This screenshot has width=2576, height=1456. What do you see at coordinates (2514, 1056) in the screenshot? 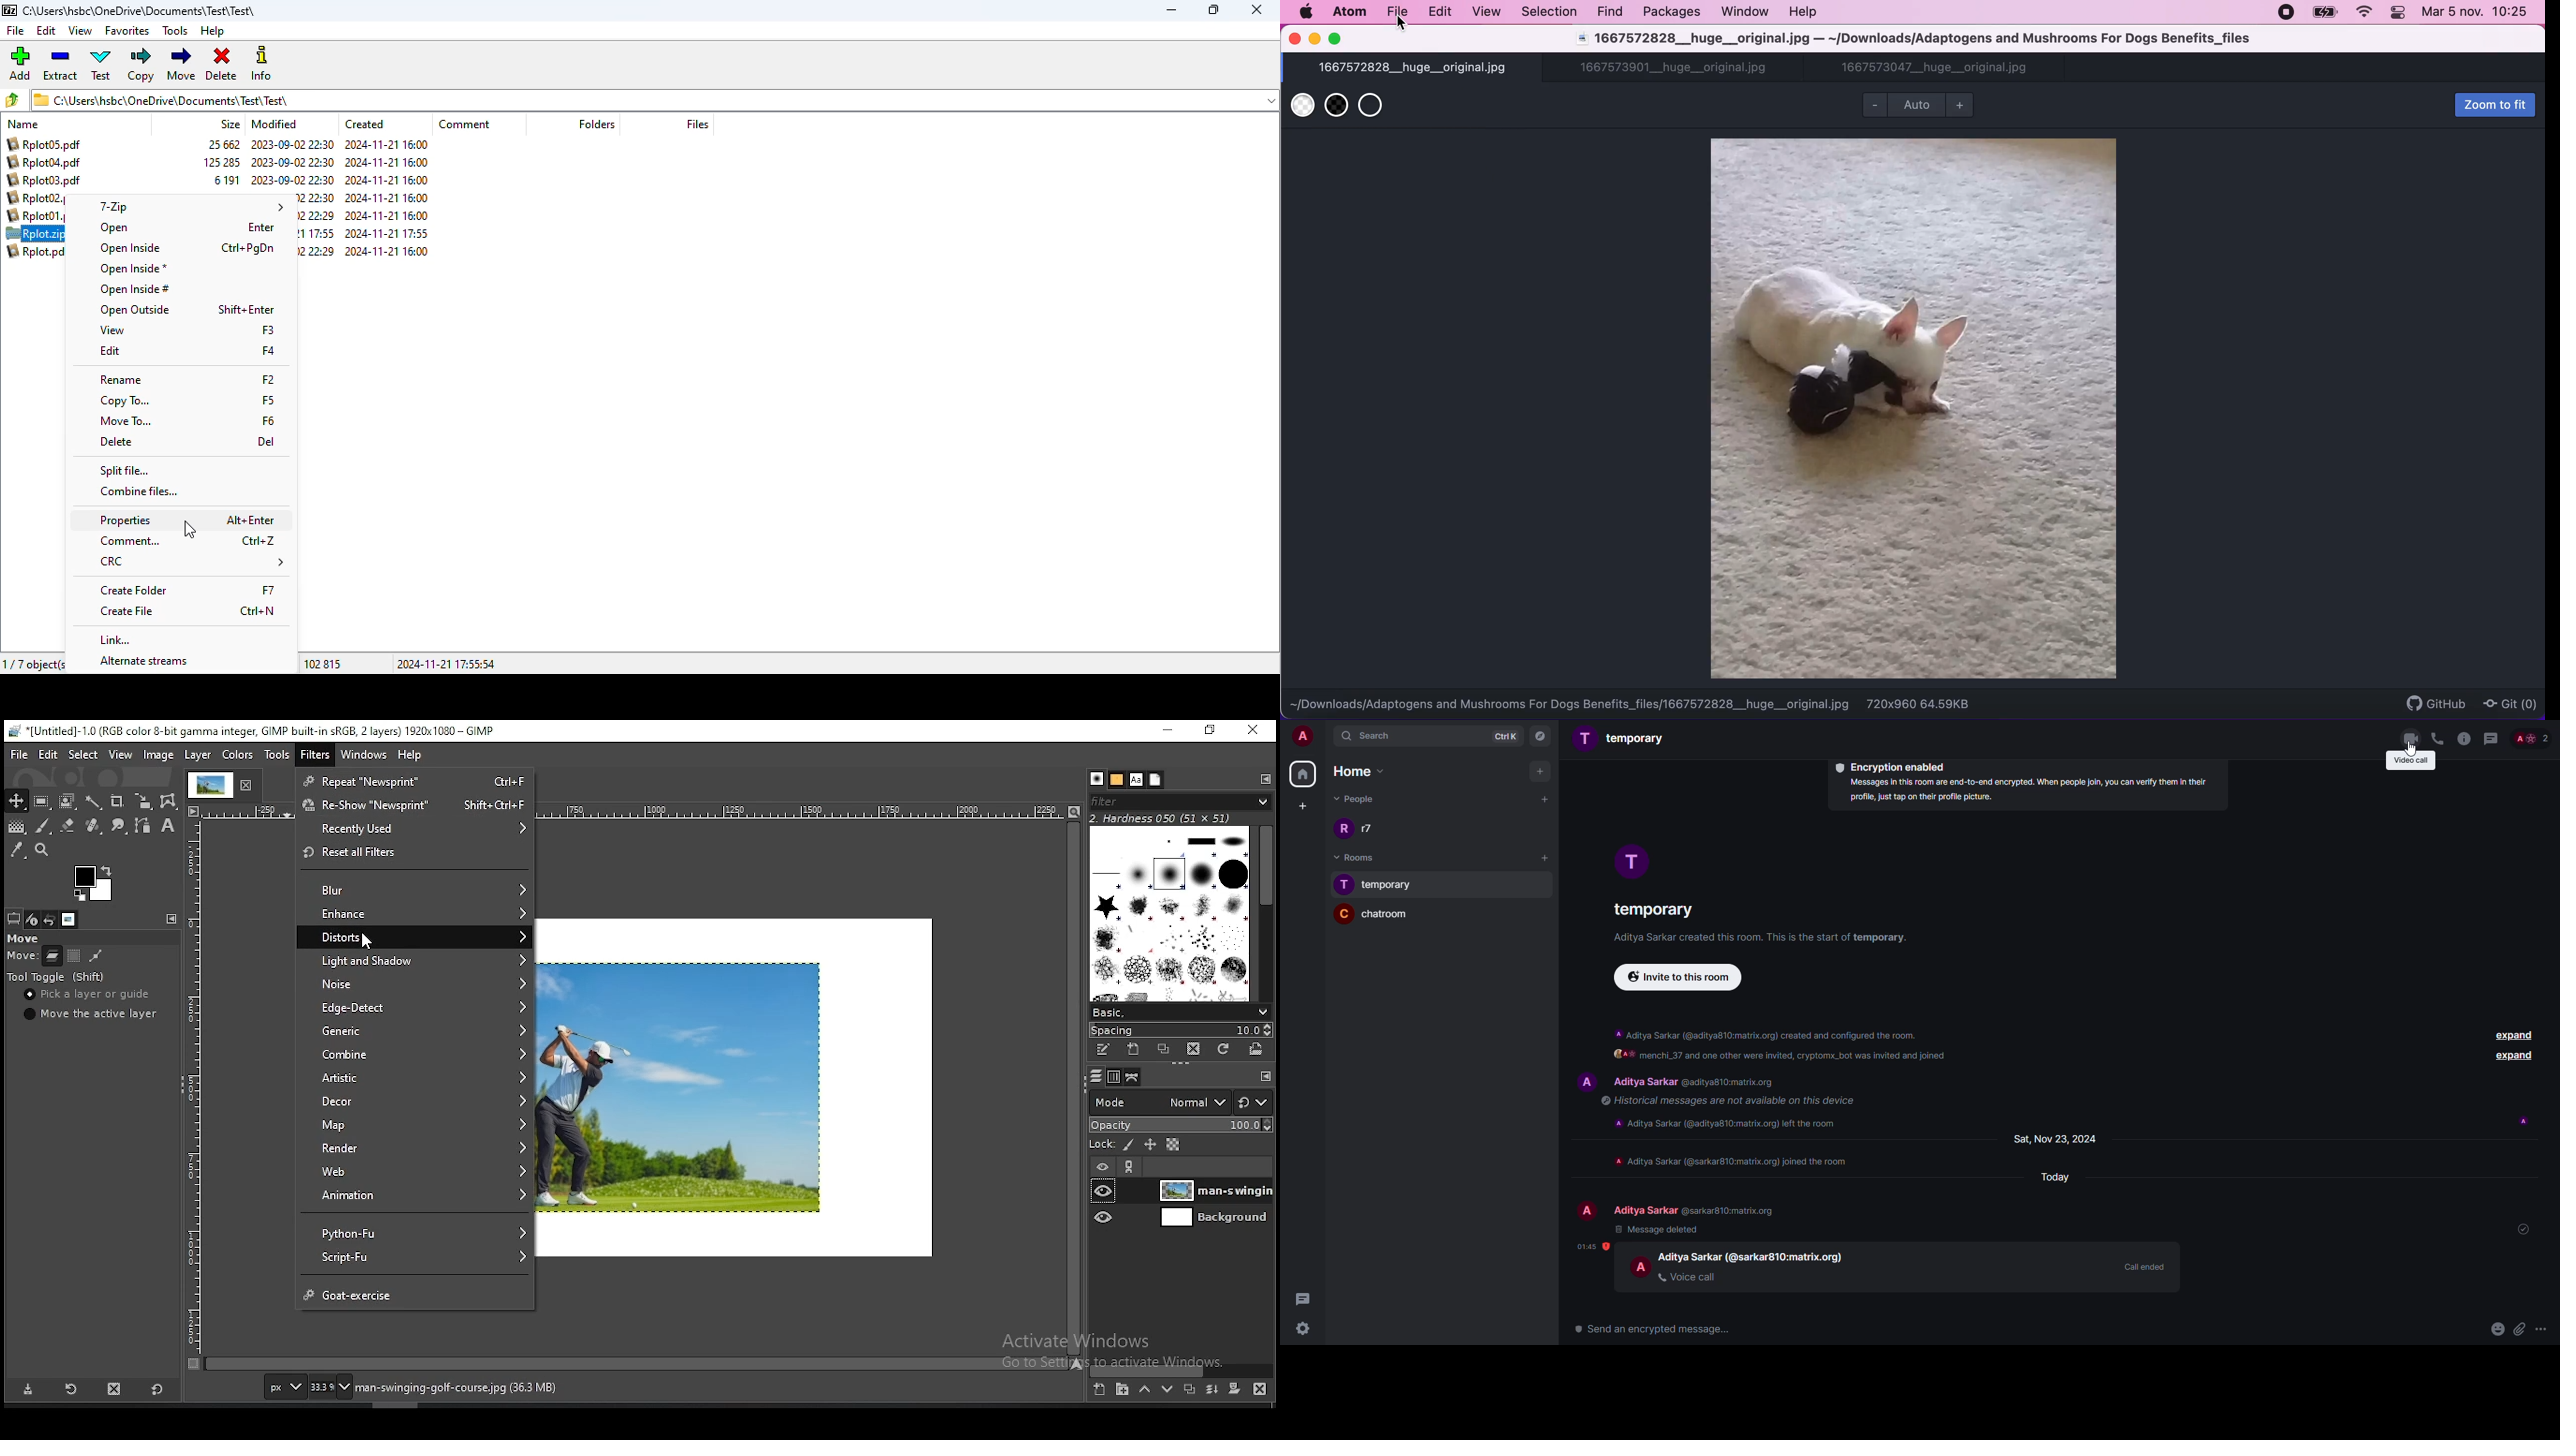
I see `expand` at bounding box center [2514, 1056].